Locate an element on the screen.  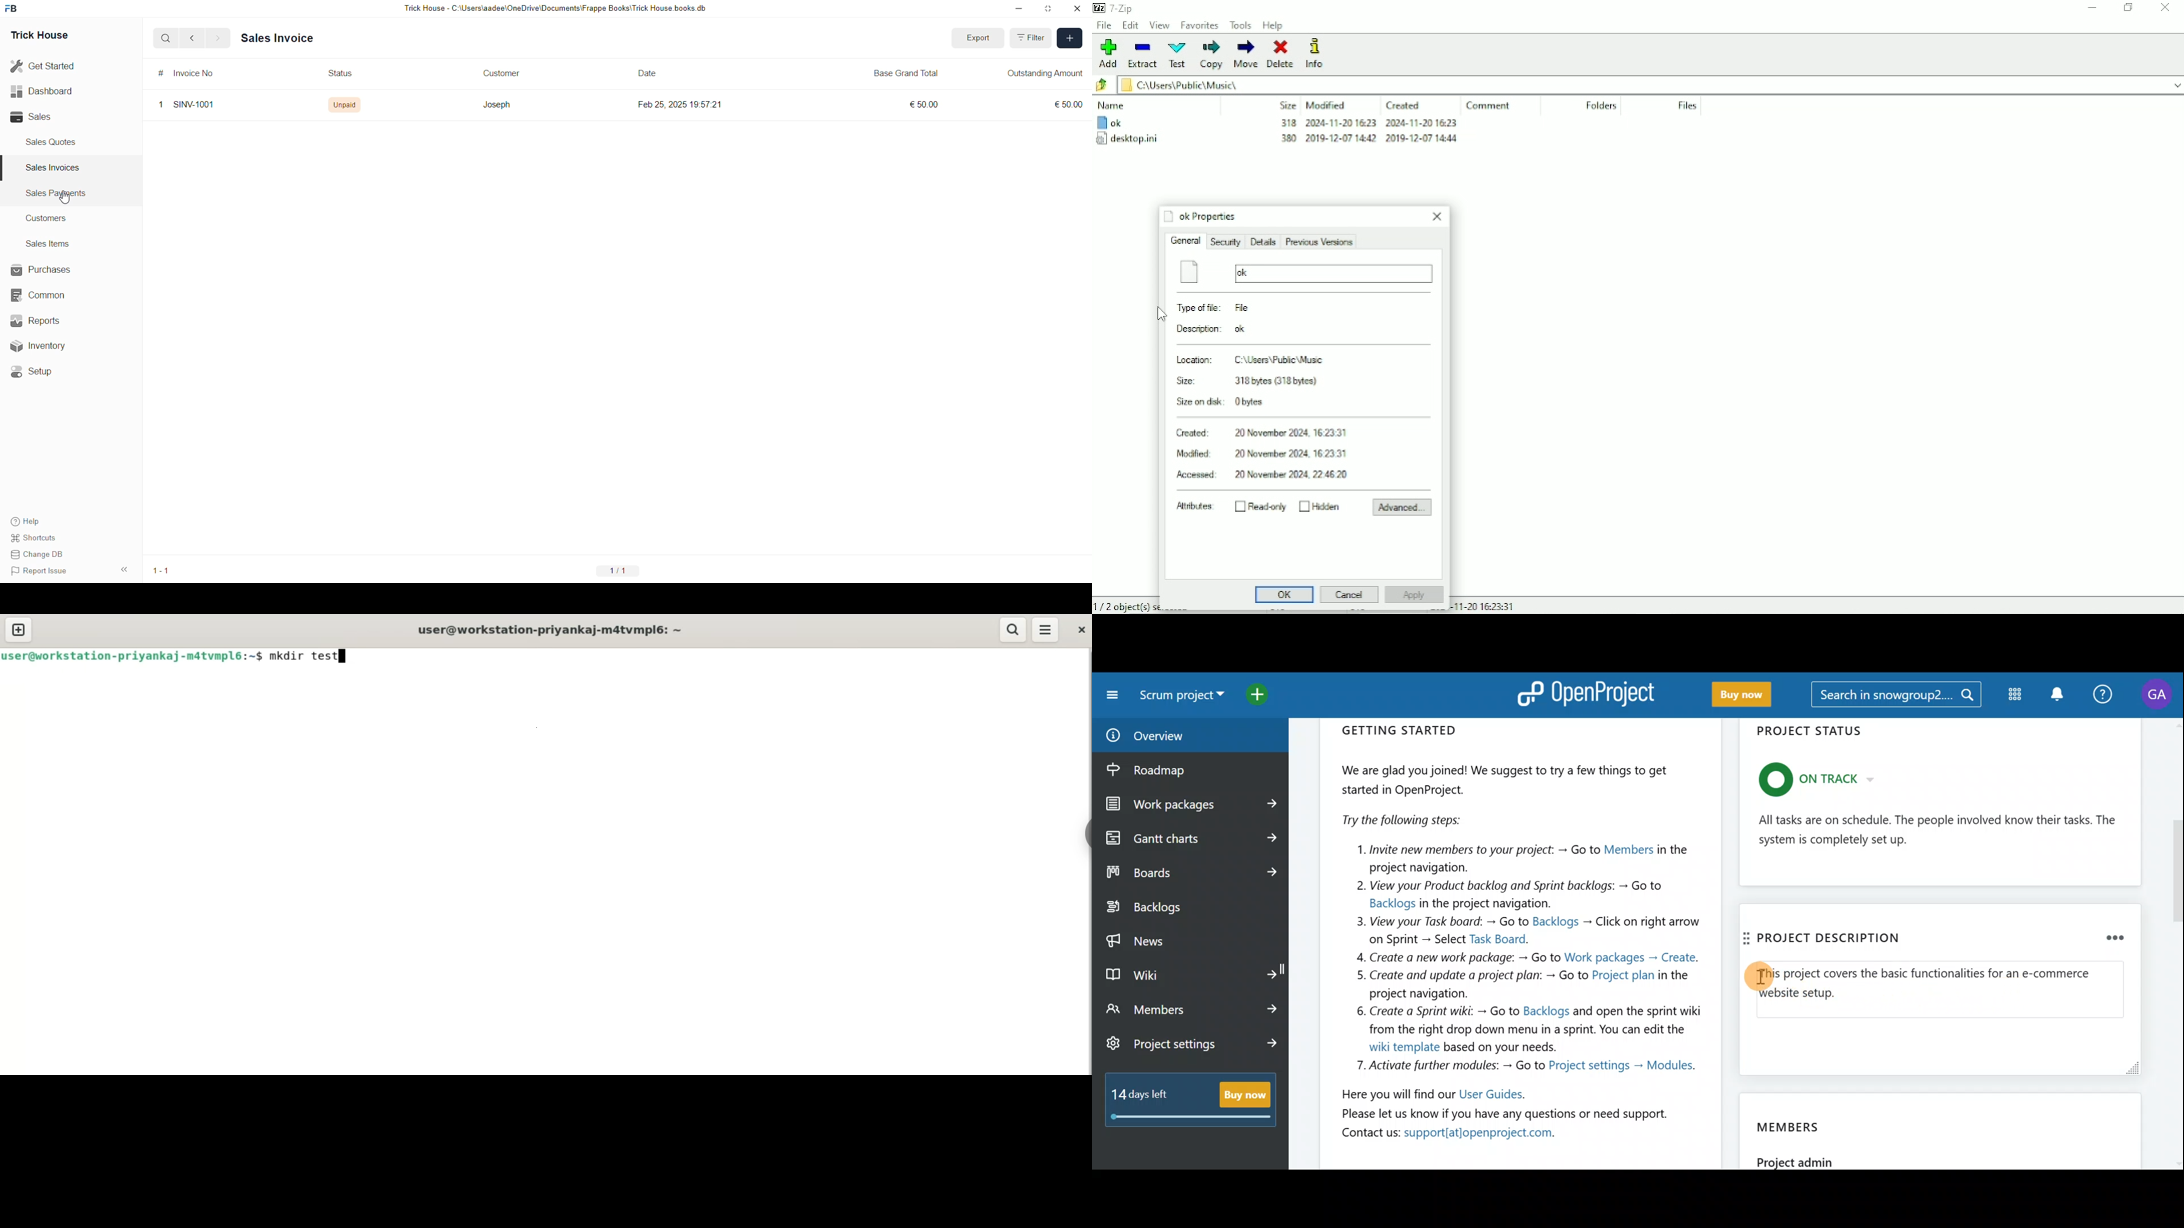
Back is located at coordinates (192, 39).